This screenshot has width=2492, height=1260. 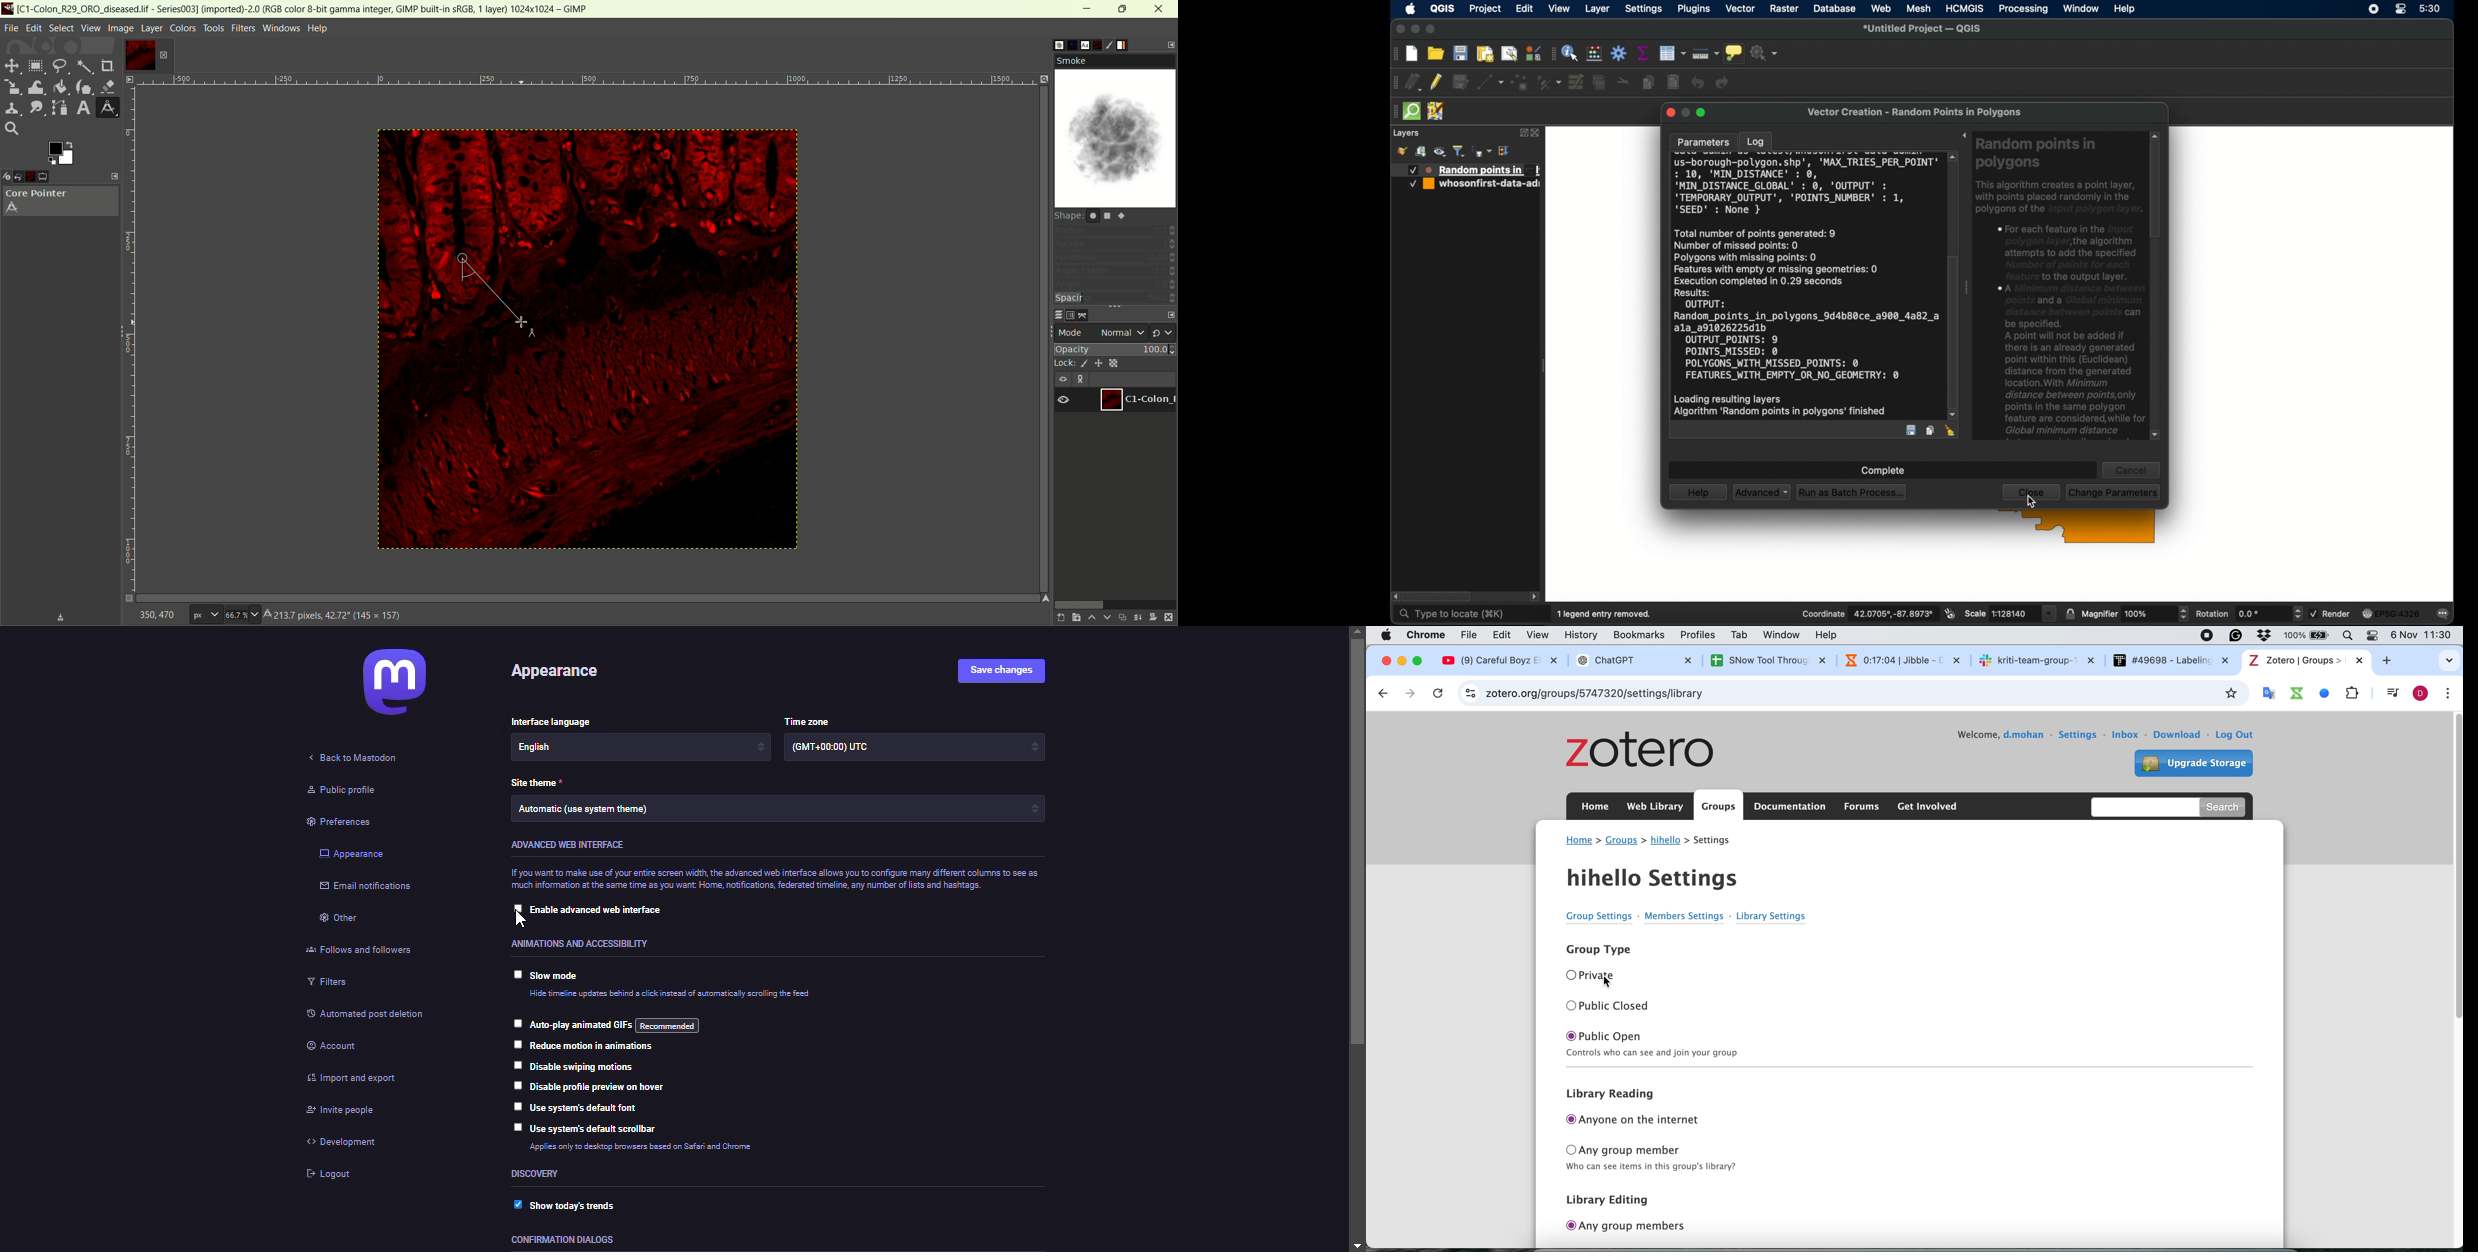 What do you see at coordinates (1524, 9) in the screenshot?
I see `edit` at bounding box center [1524, 9].